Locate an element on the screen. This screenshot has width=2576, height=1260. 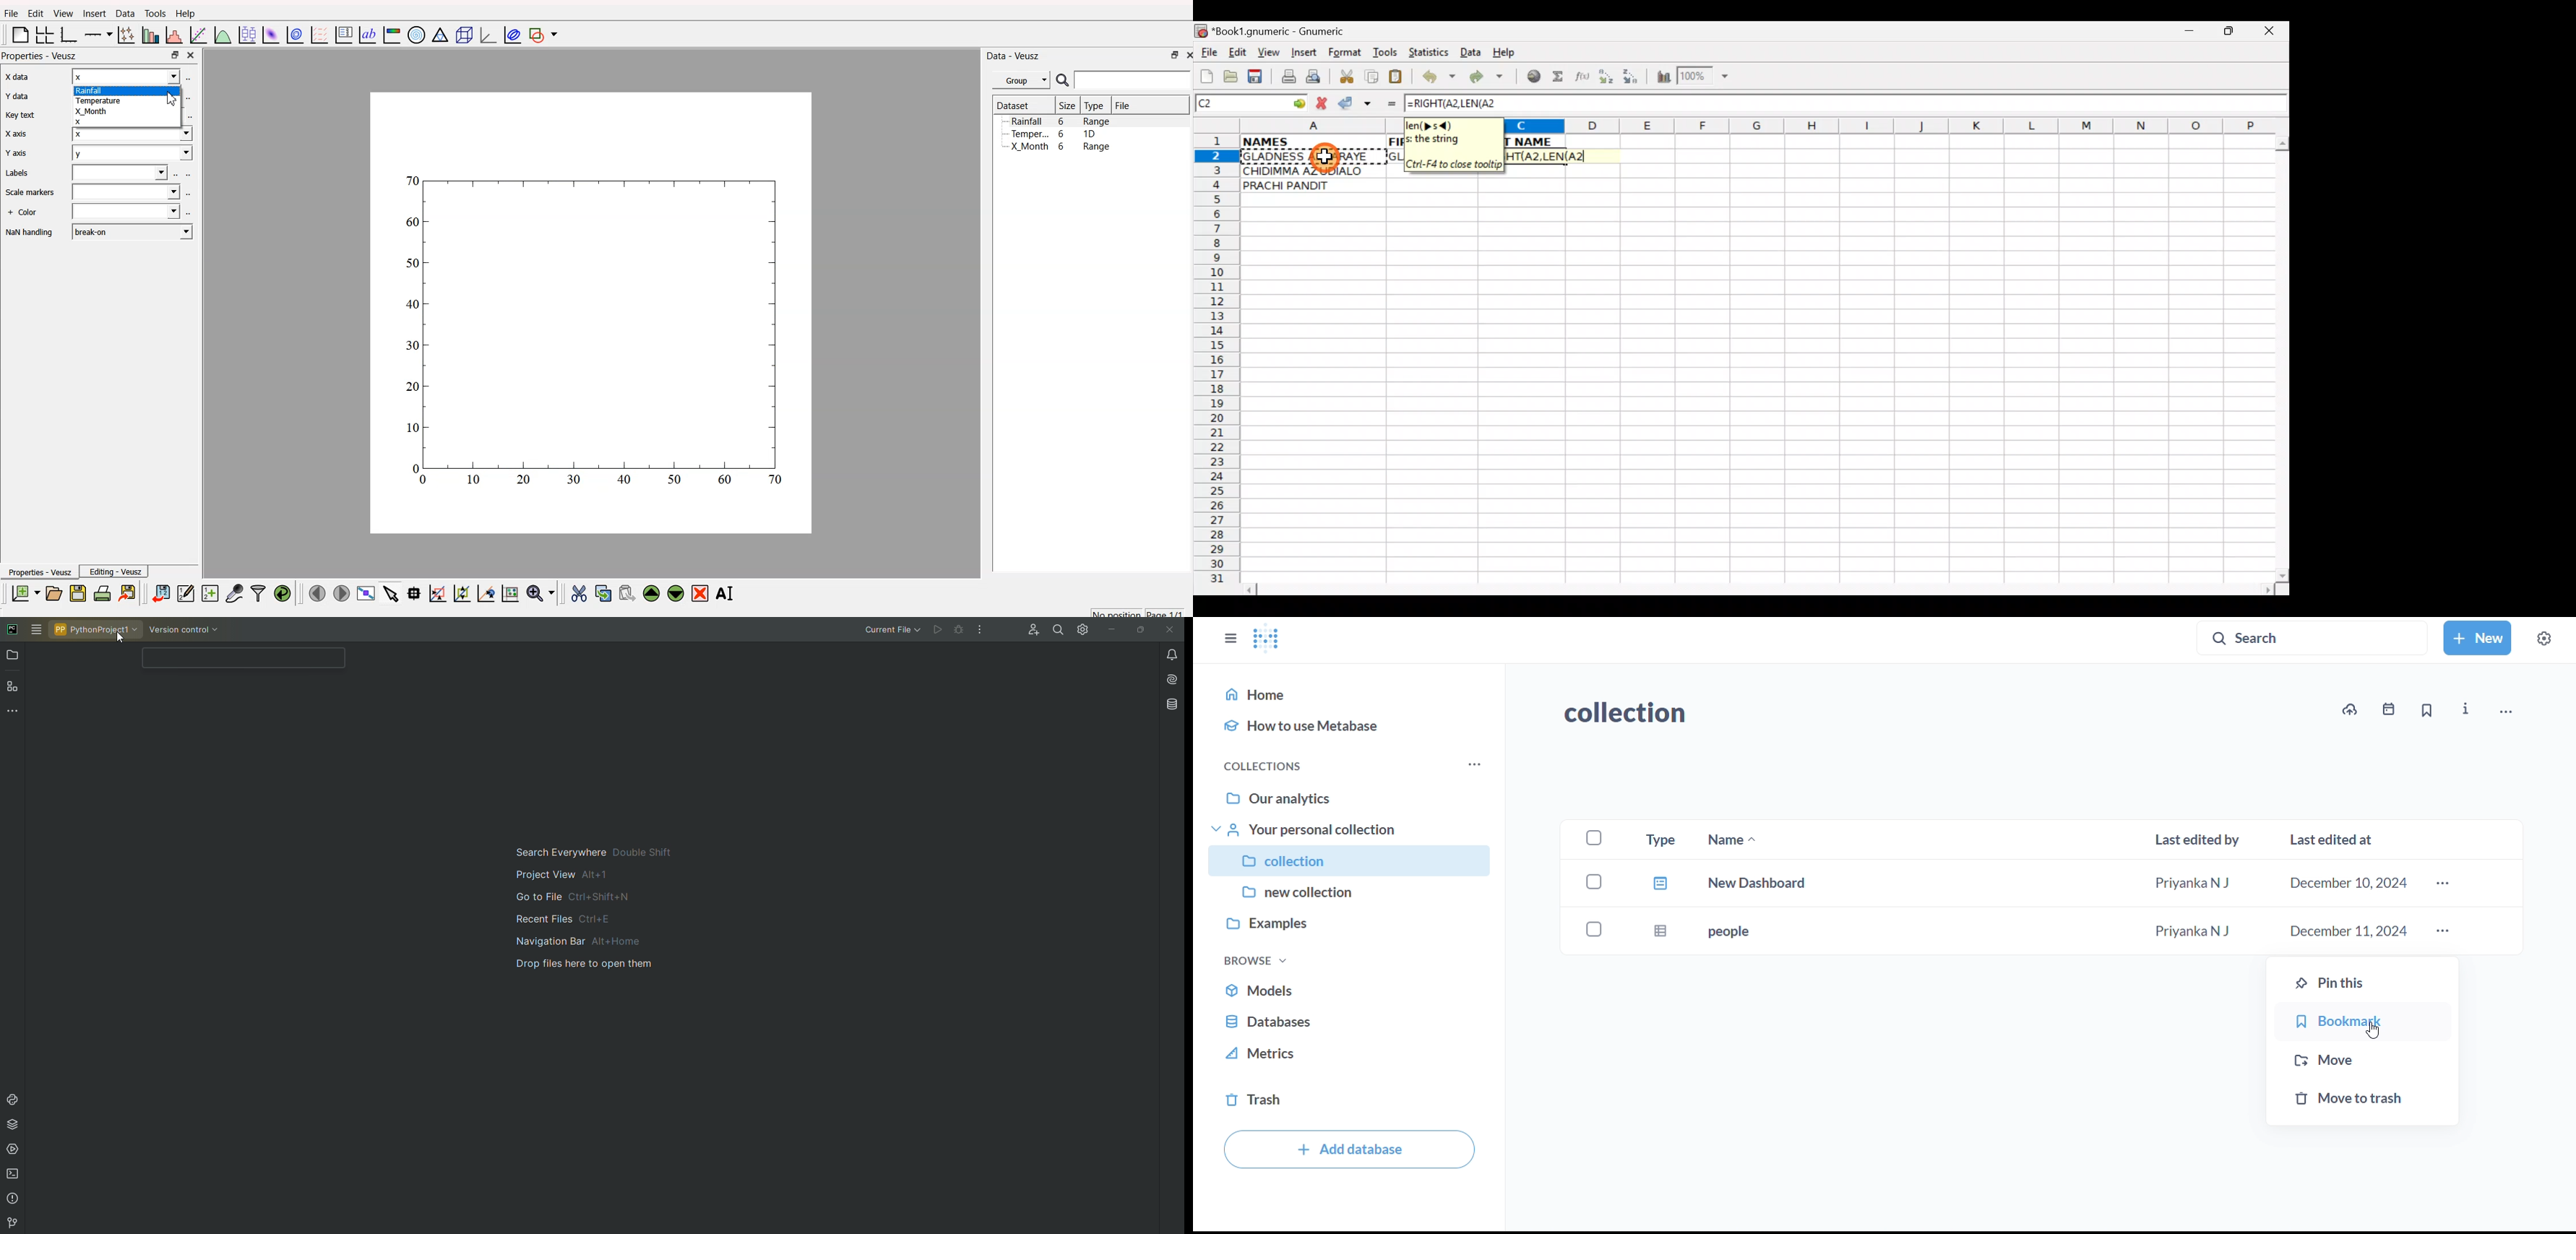
last edited by is located at coordinates (2196, 841).